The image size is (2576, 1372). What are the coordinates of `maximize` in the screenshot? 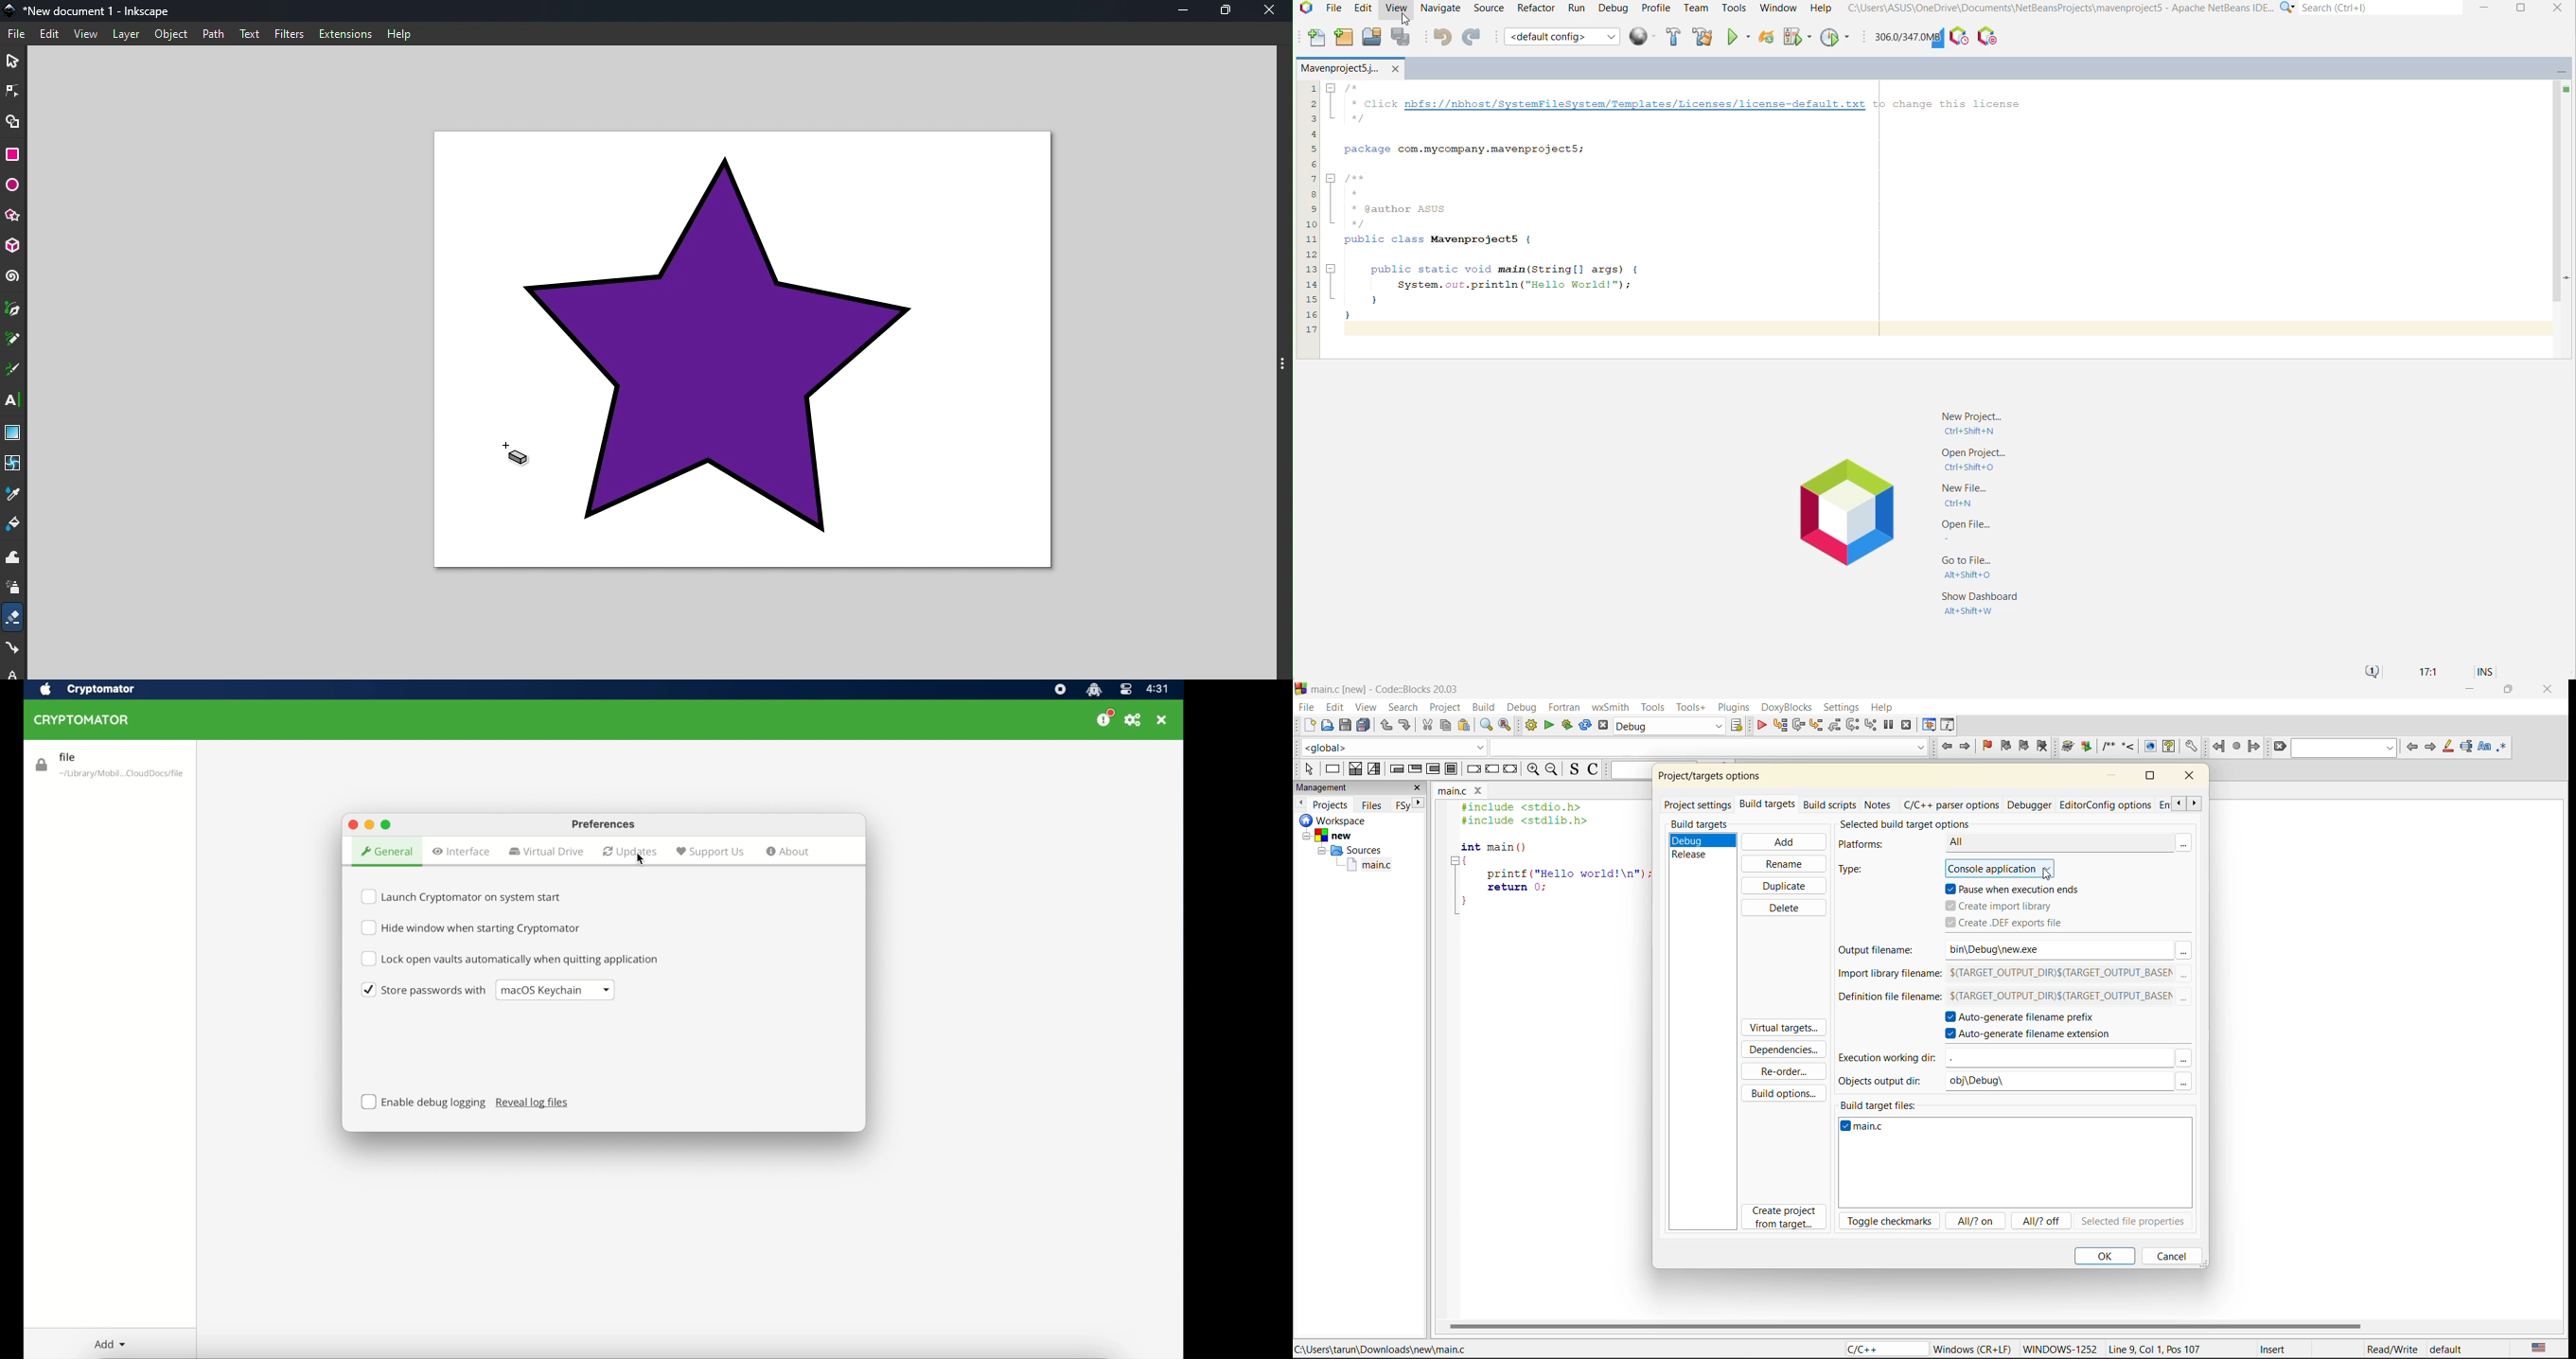 It's located at (1229, 11).